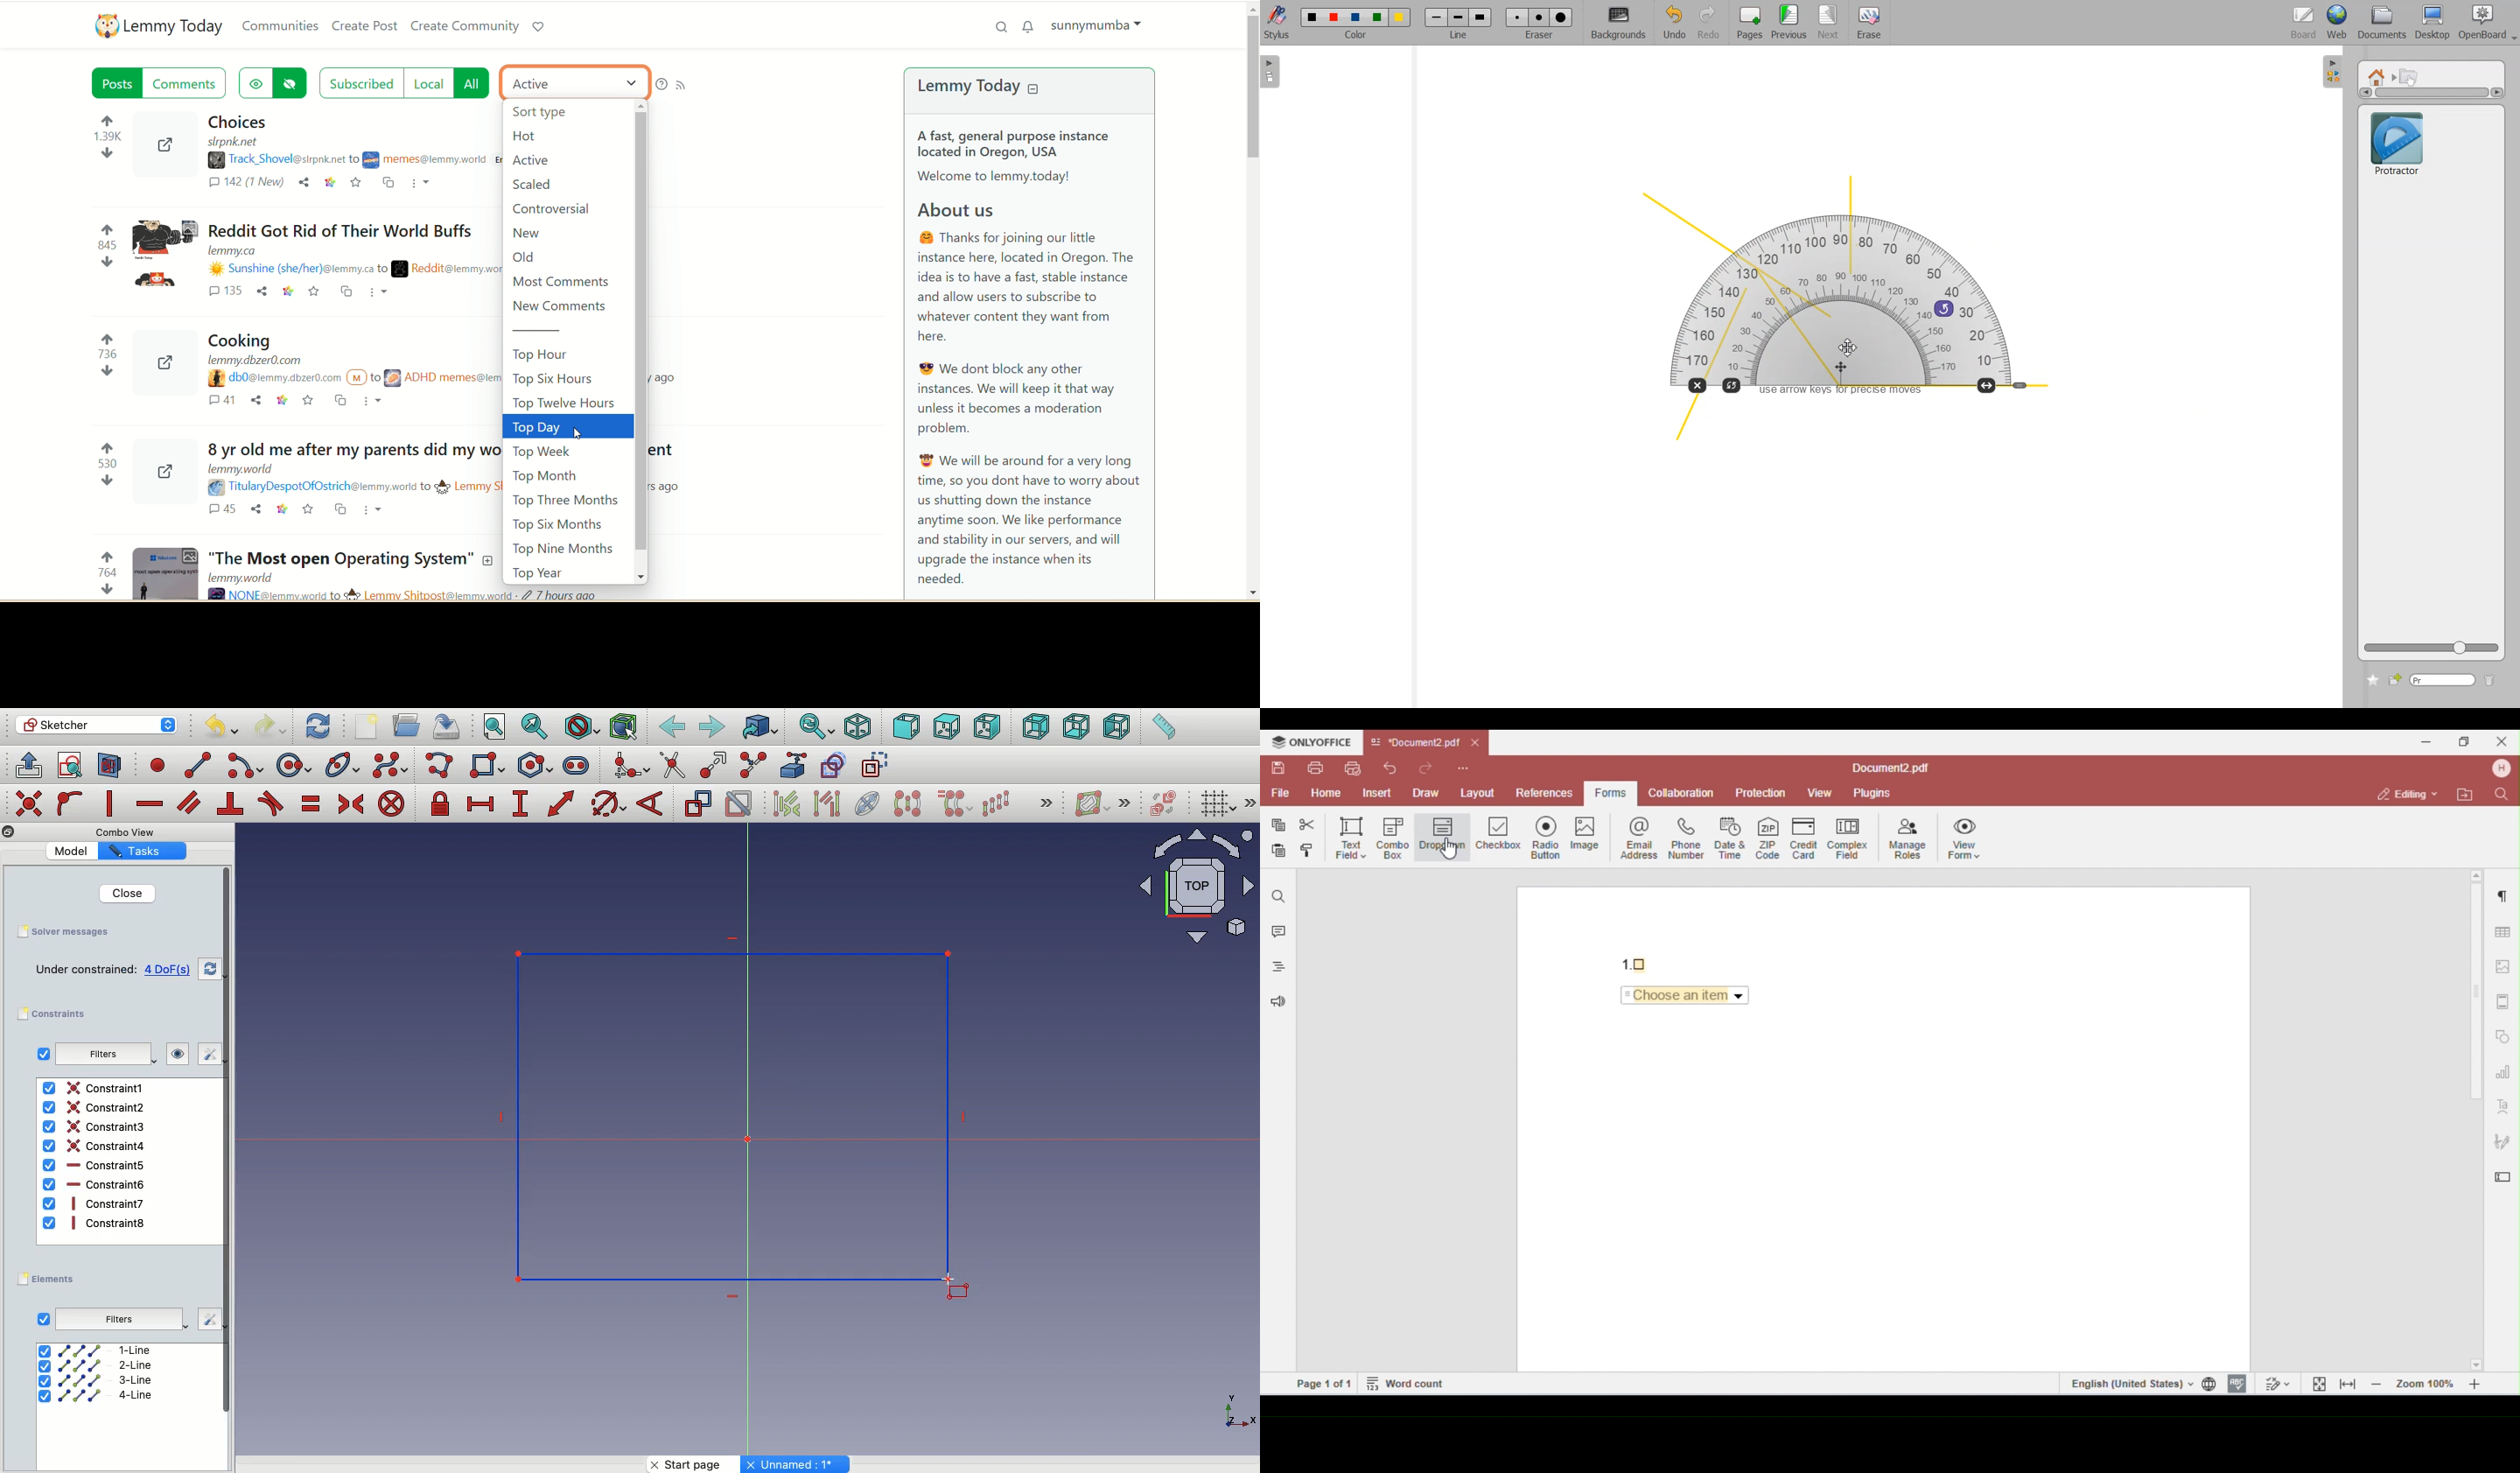 This screenshot has width=2520, height=1484. What do you see at coordinates (1101, 25) in the screenshot?
I see `sunnymumba(account)` at bounding box center [1101, 25].